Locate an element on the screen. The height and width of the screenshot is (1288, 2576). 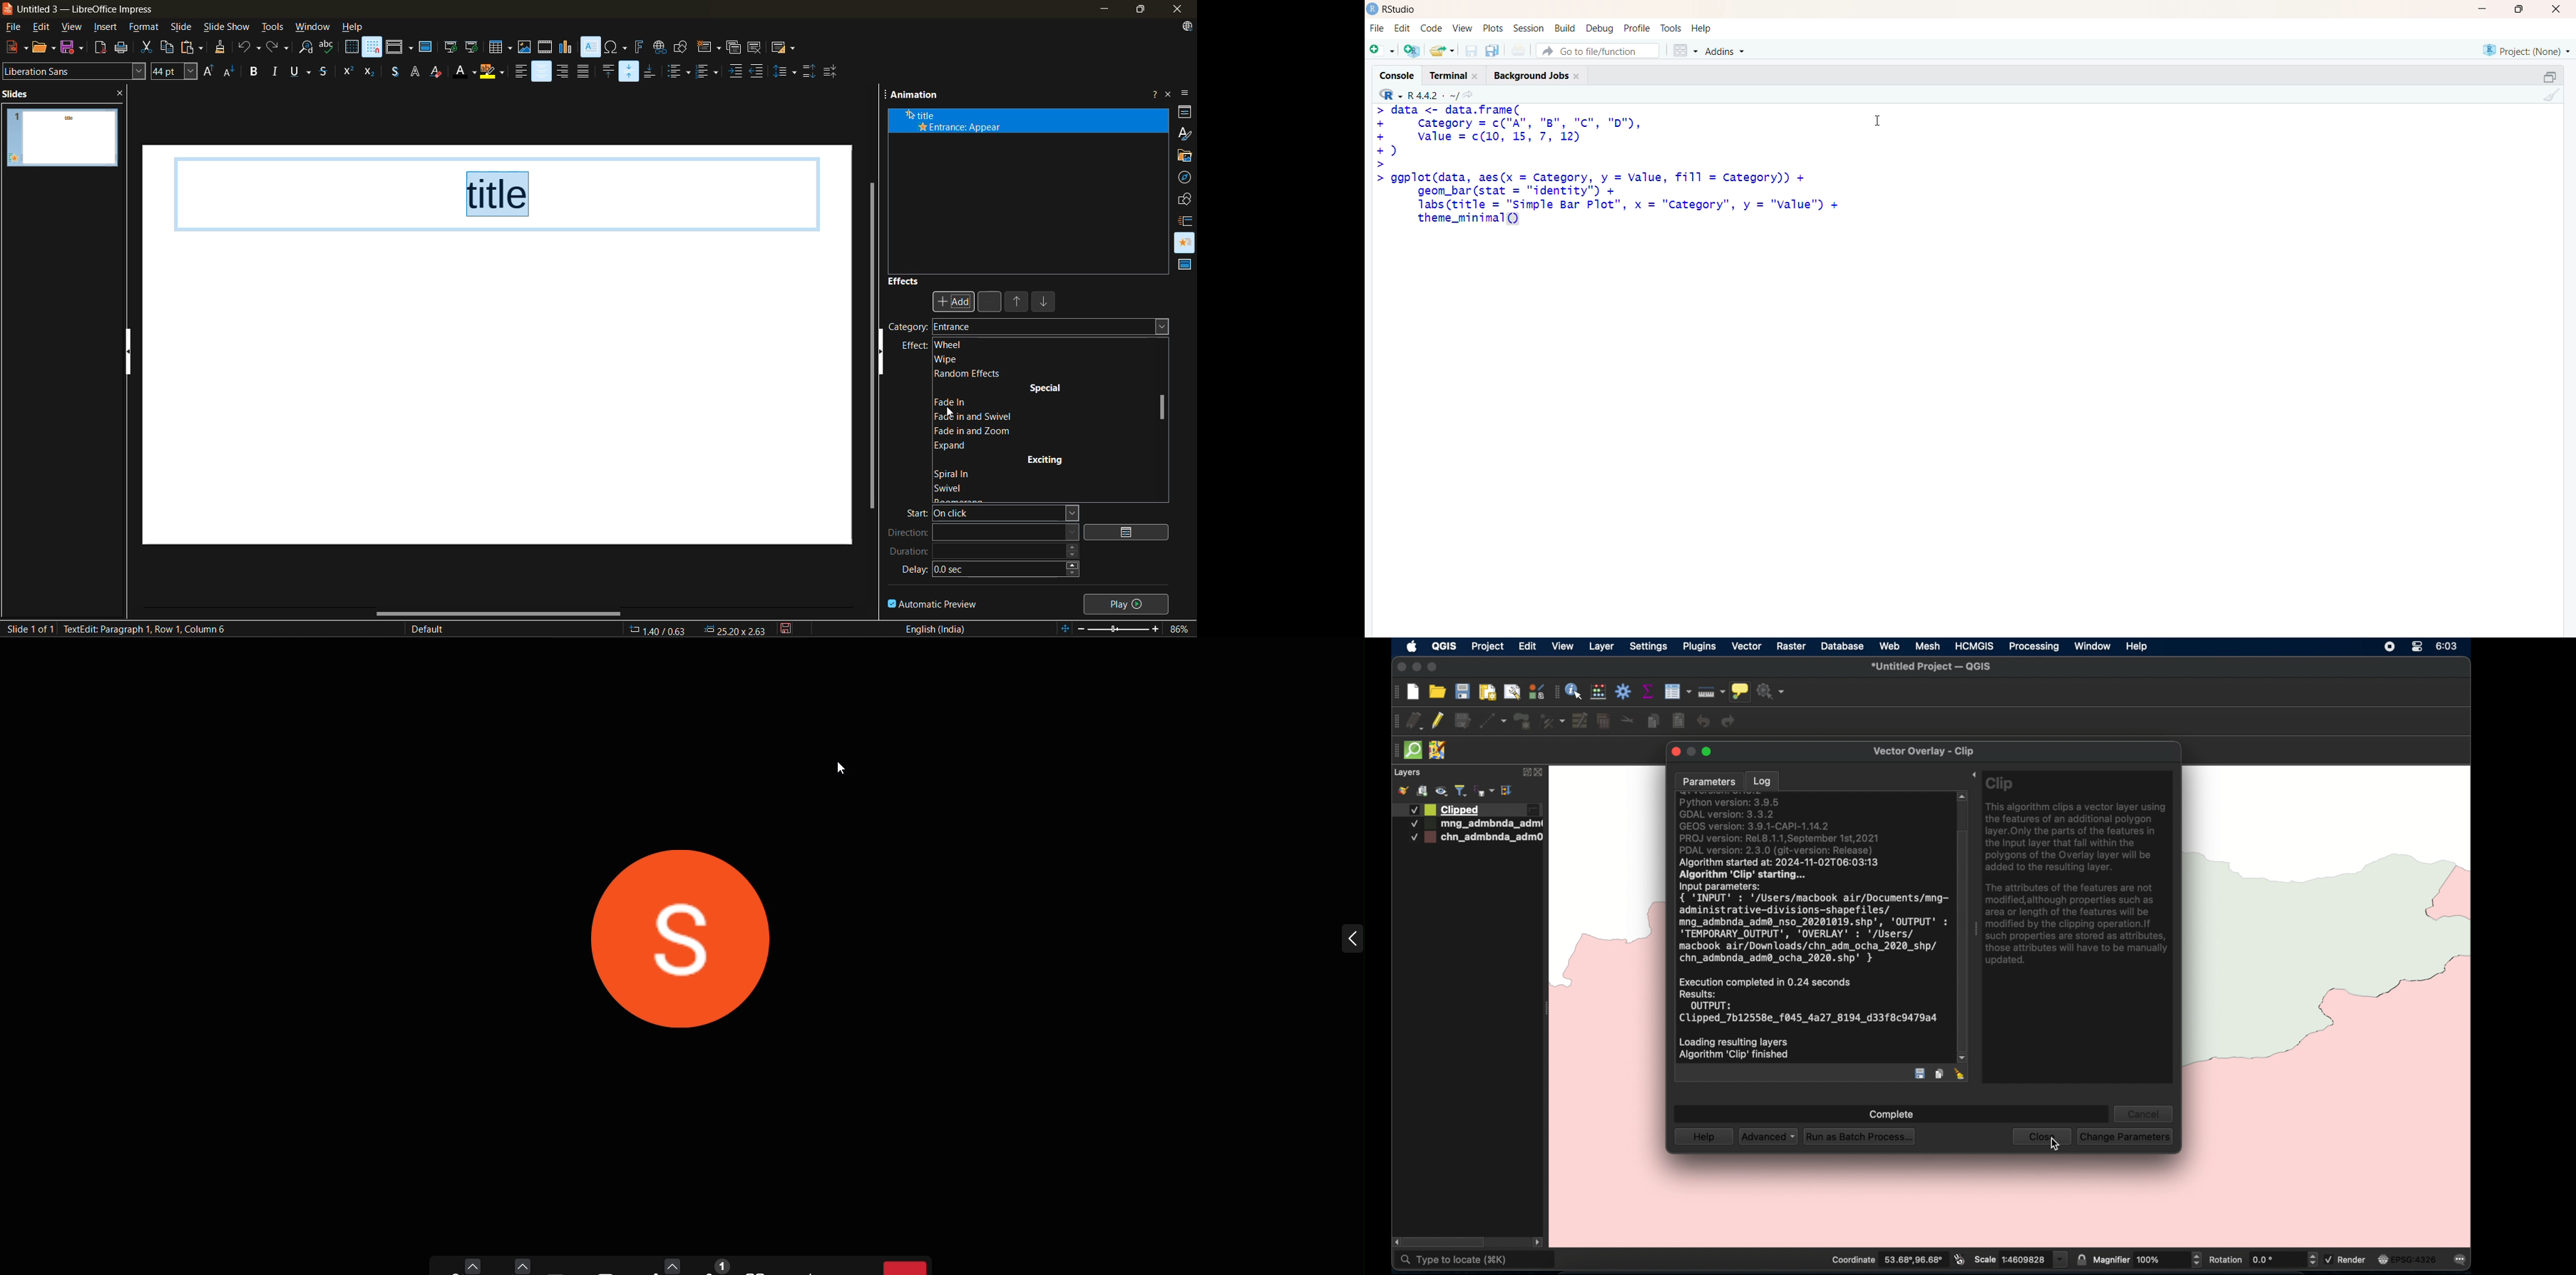
snap to grid is located at coordinates (373, 47).